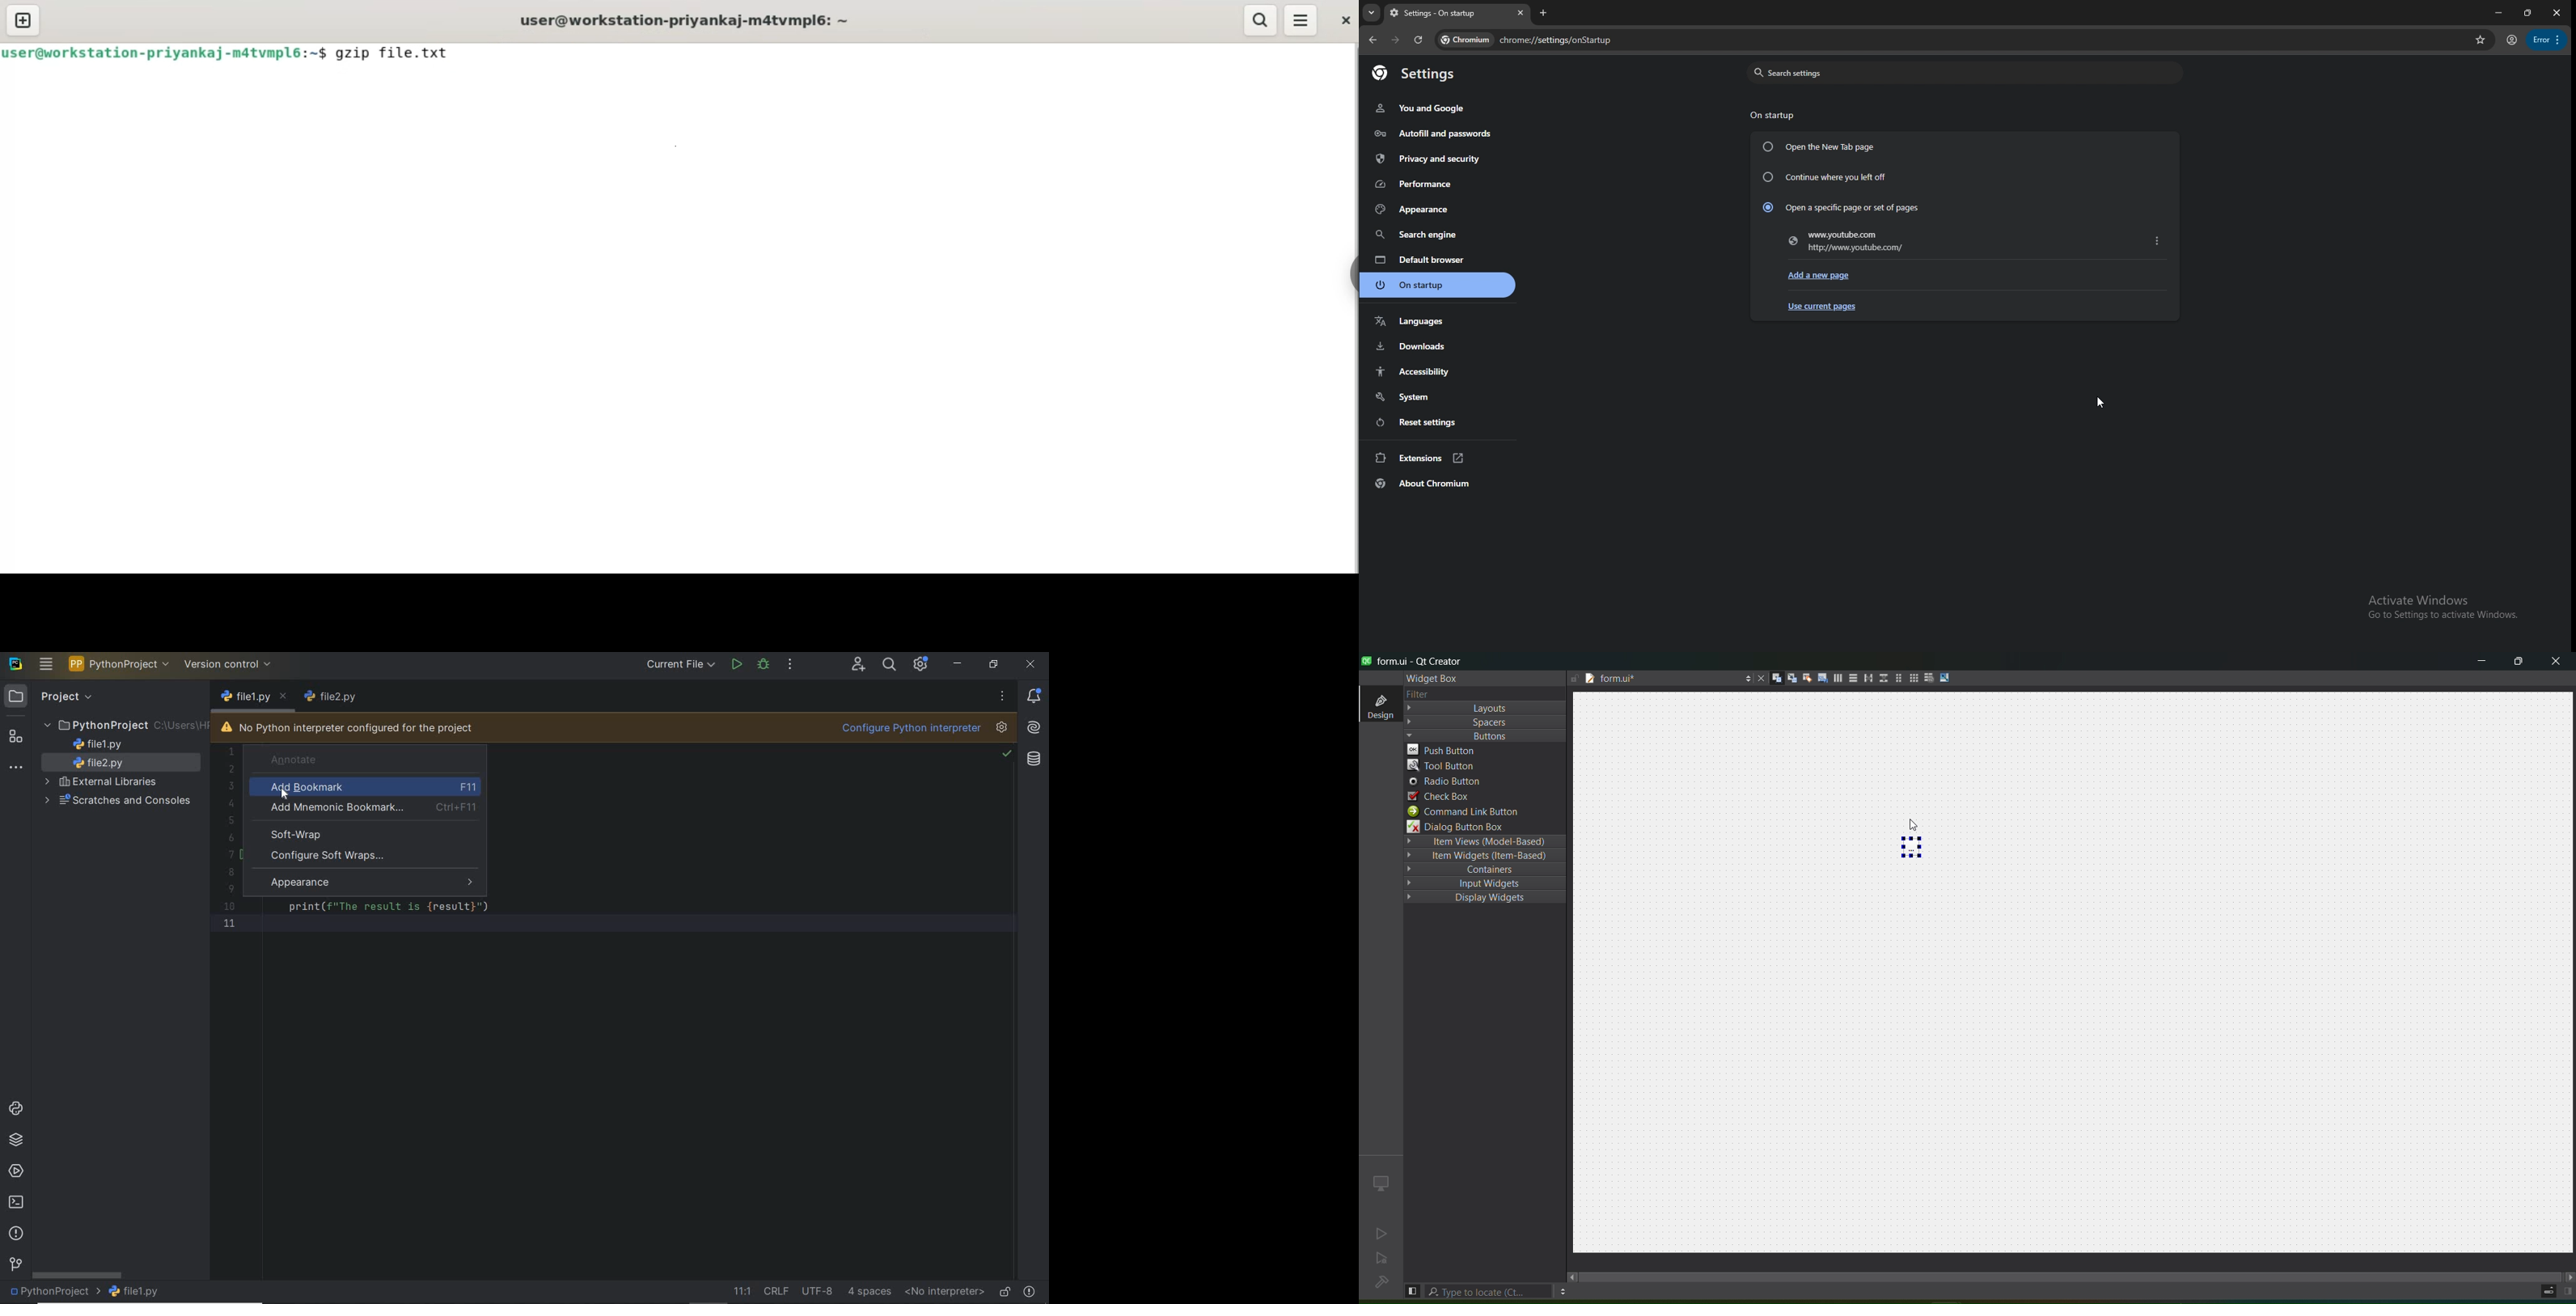 The width and height of the screenshot is (2576, 1316). What do you see at coordinates (1571, 1275) in the screenshot?
I see `move left` at bounding box center [1571, 1275].